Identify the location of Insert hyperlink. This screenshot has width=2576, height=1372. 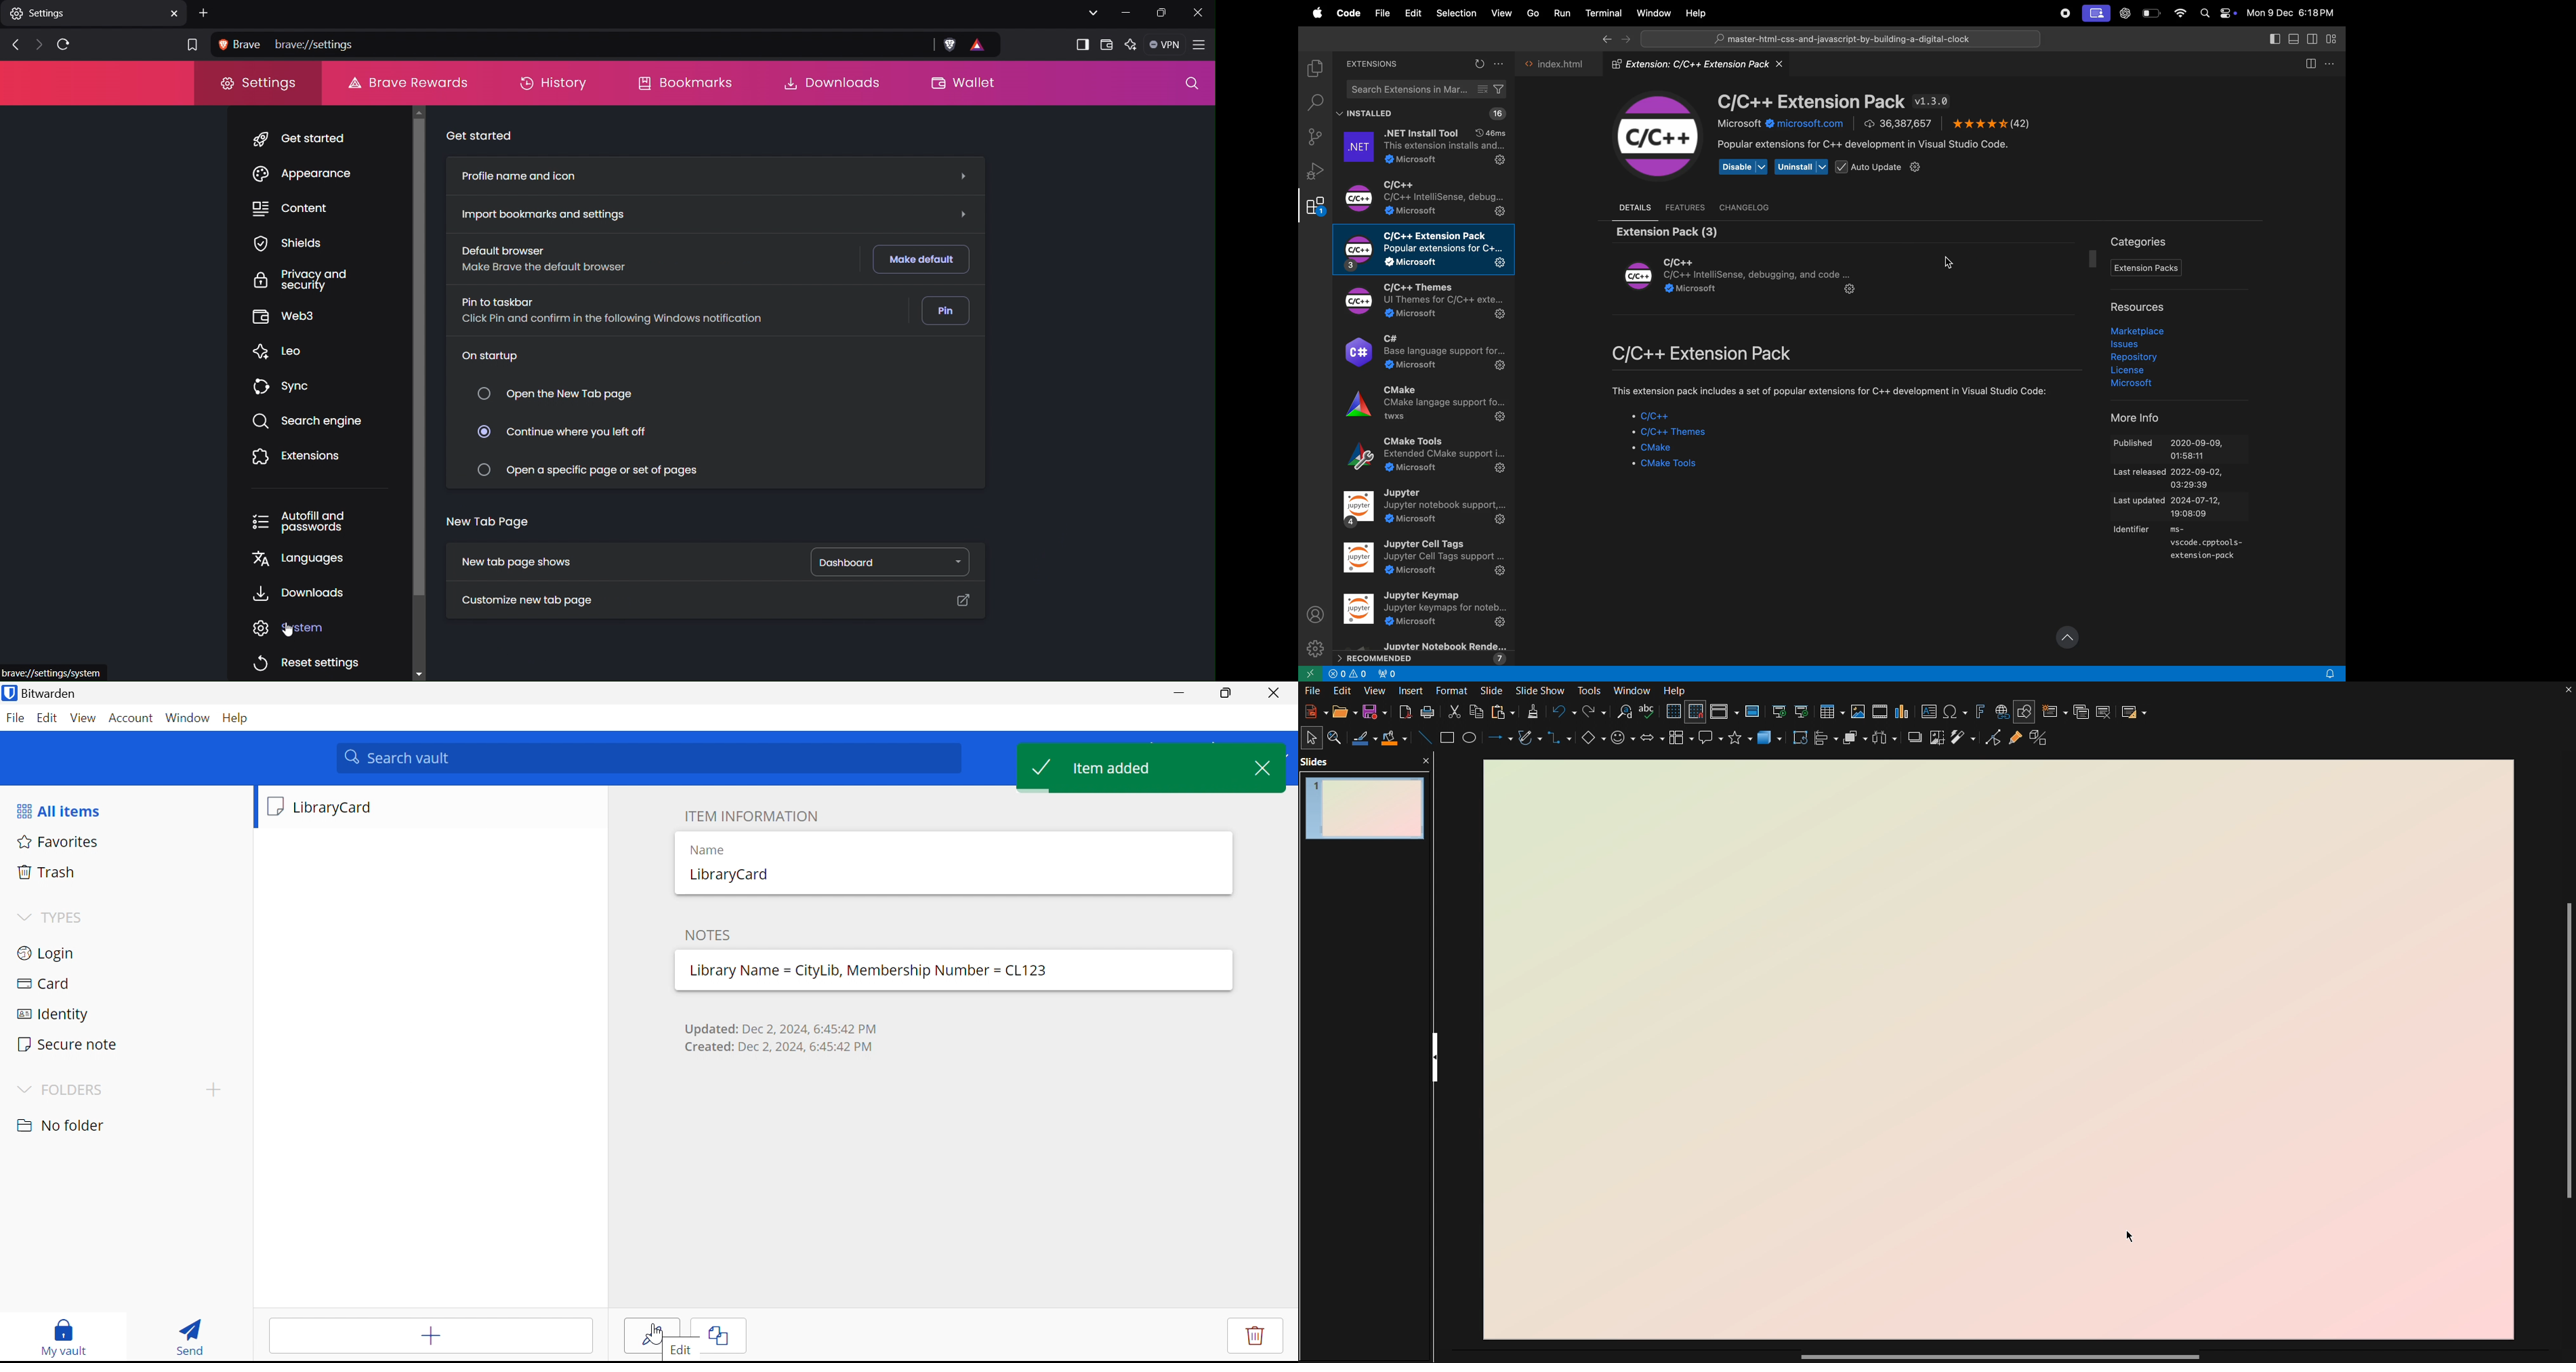
(2002, 711).